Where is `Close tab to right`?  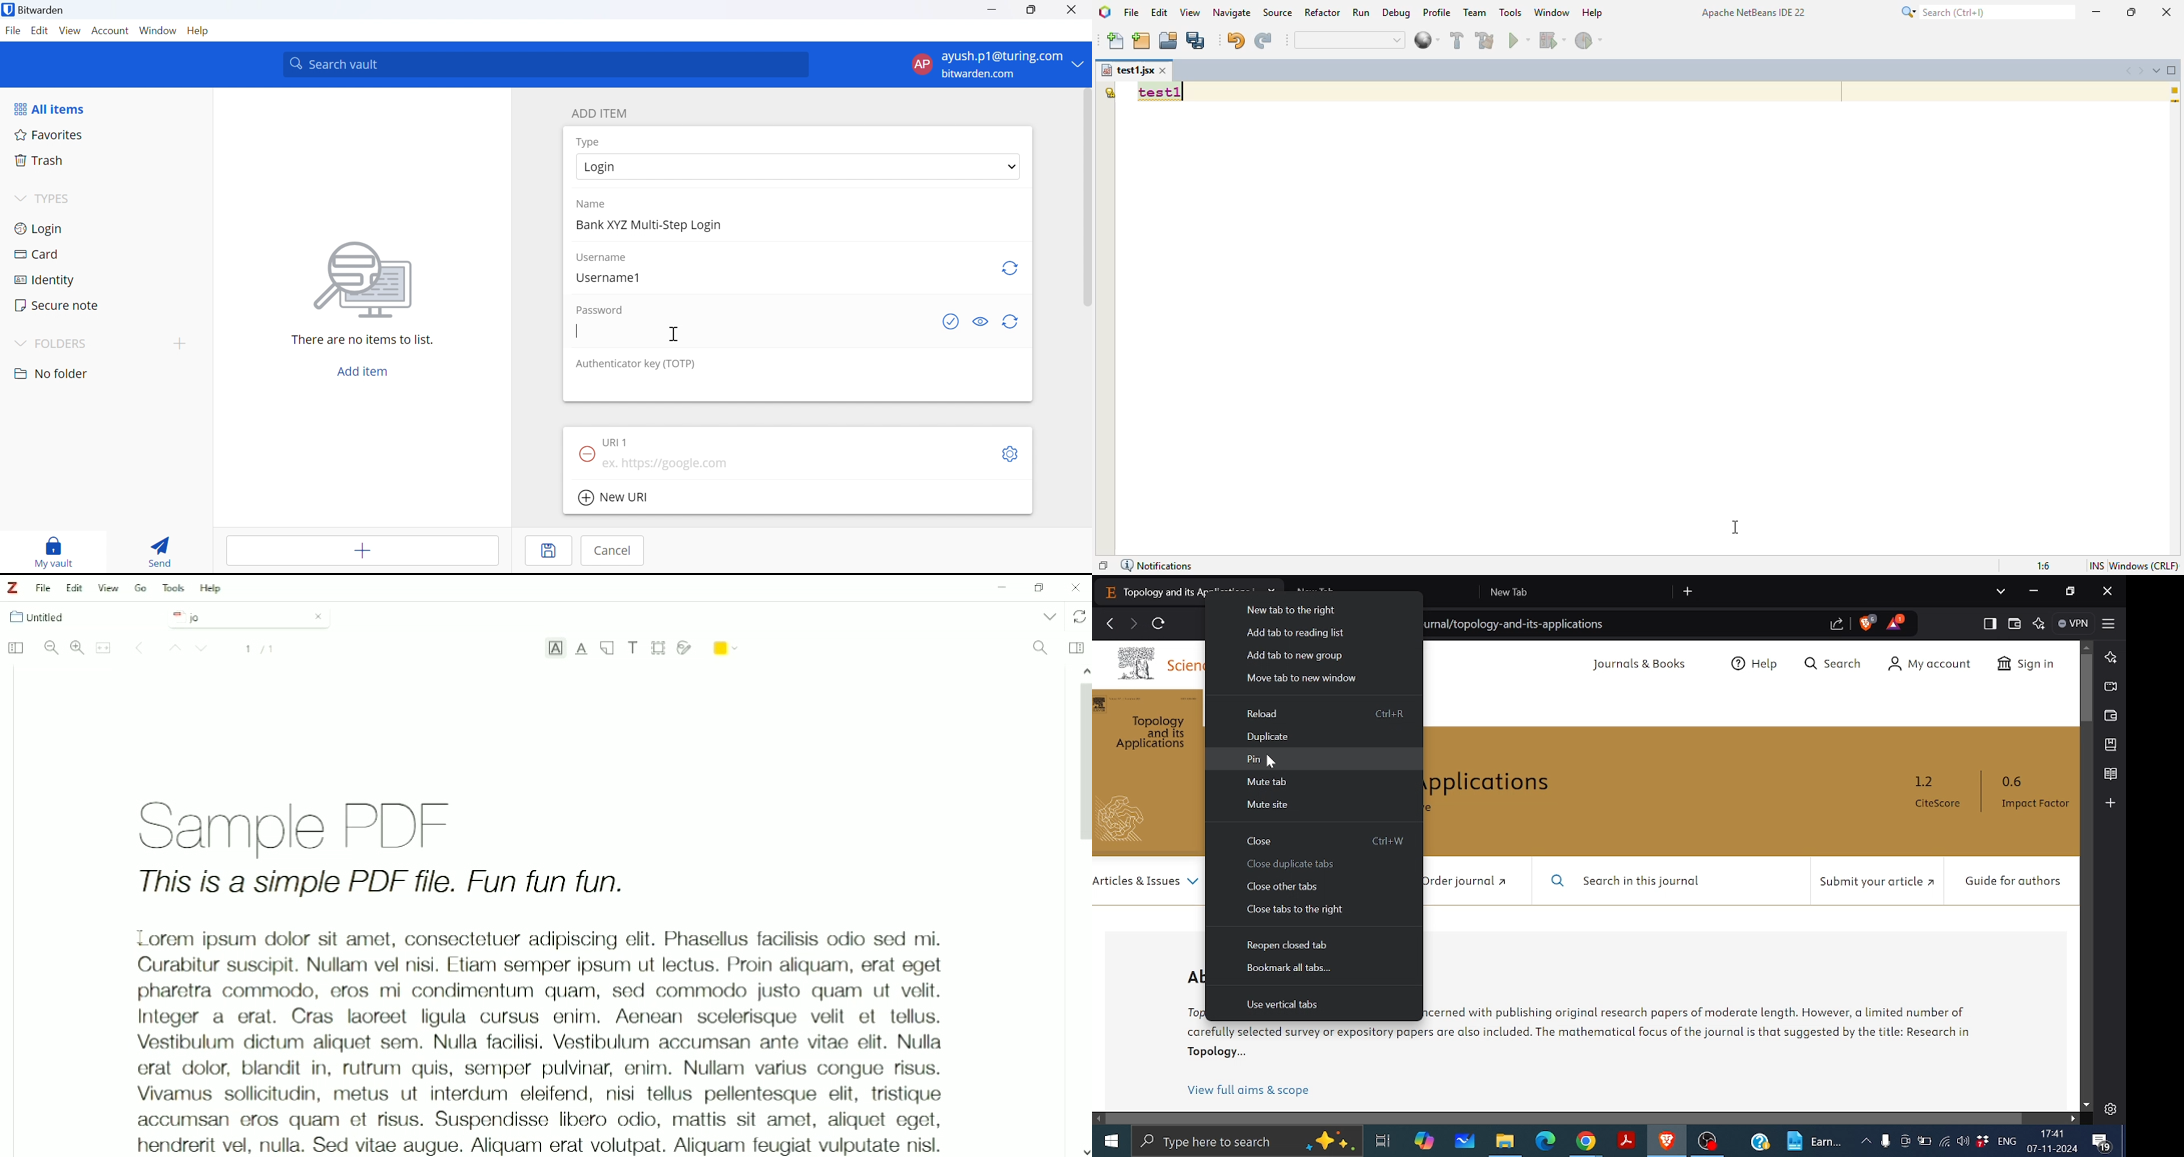
Close tab to right is located at coordinates (1297, 910).